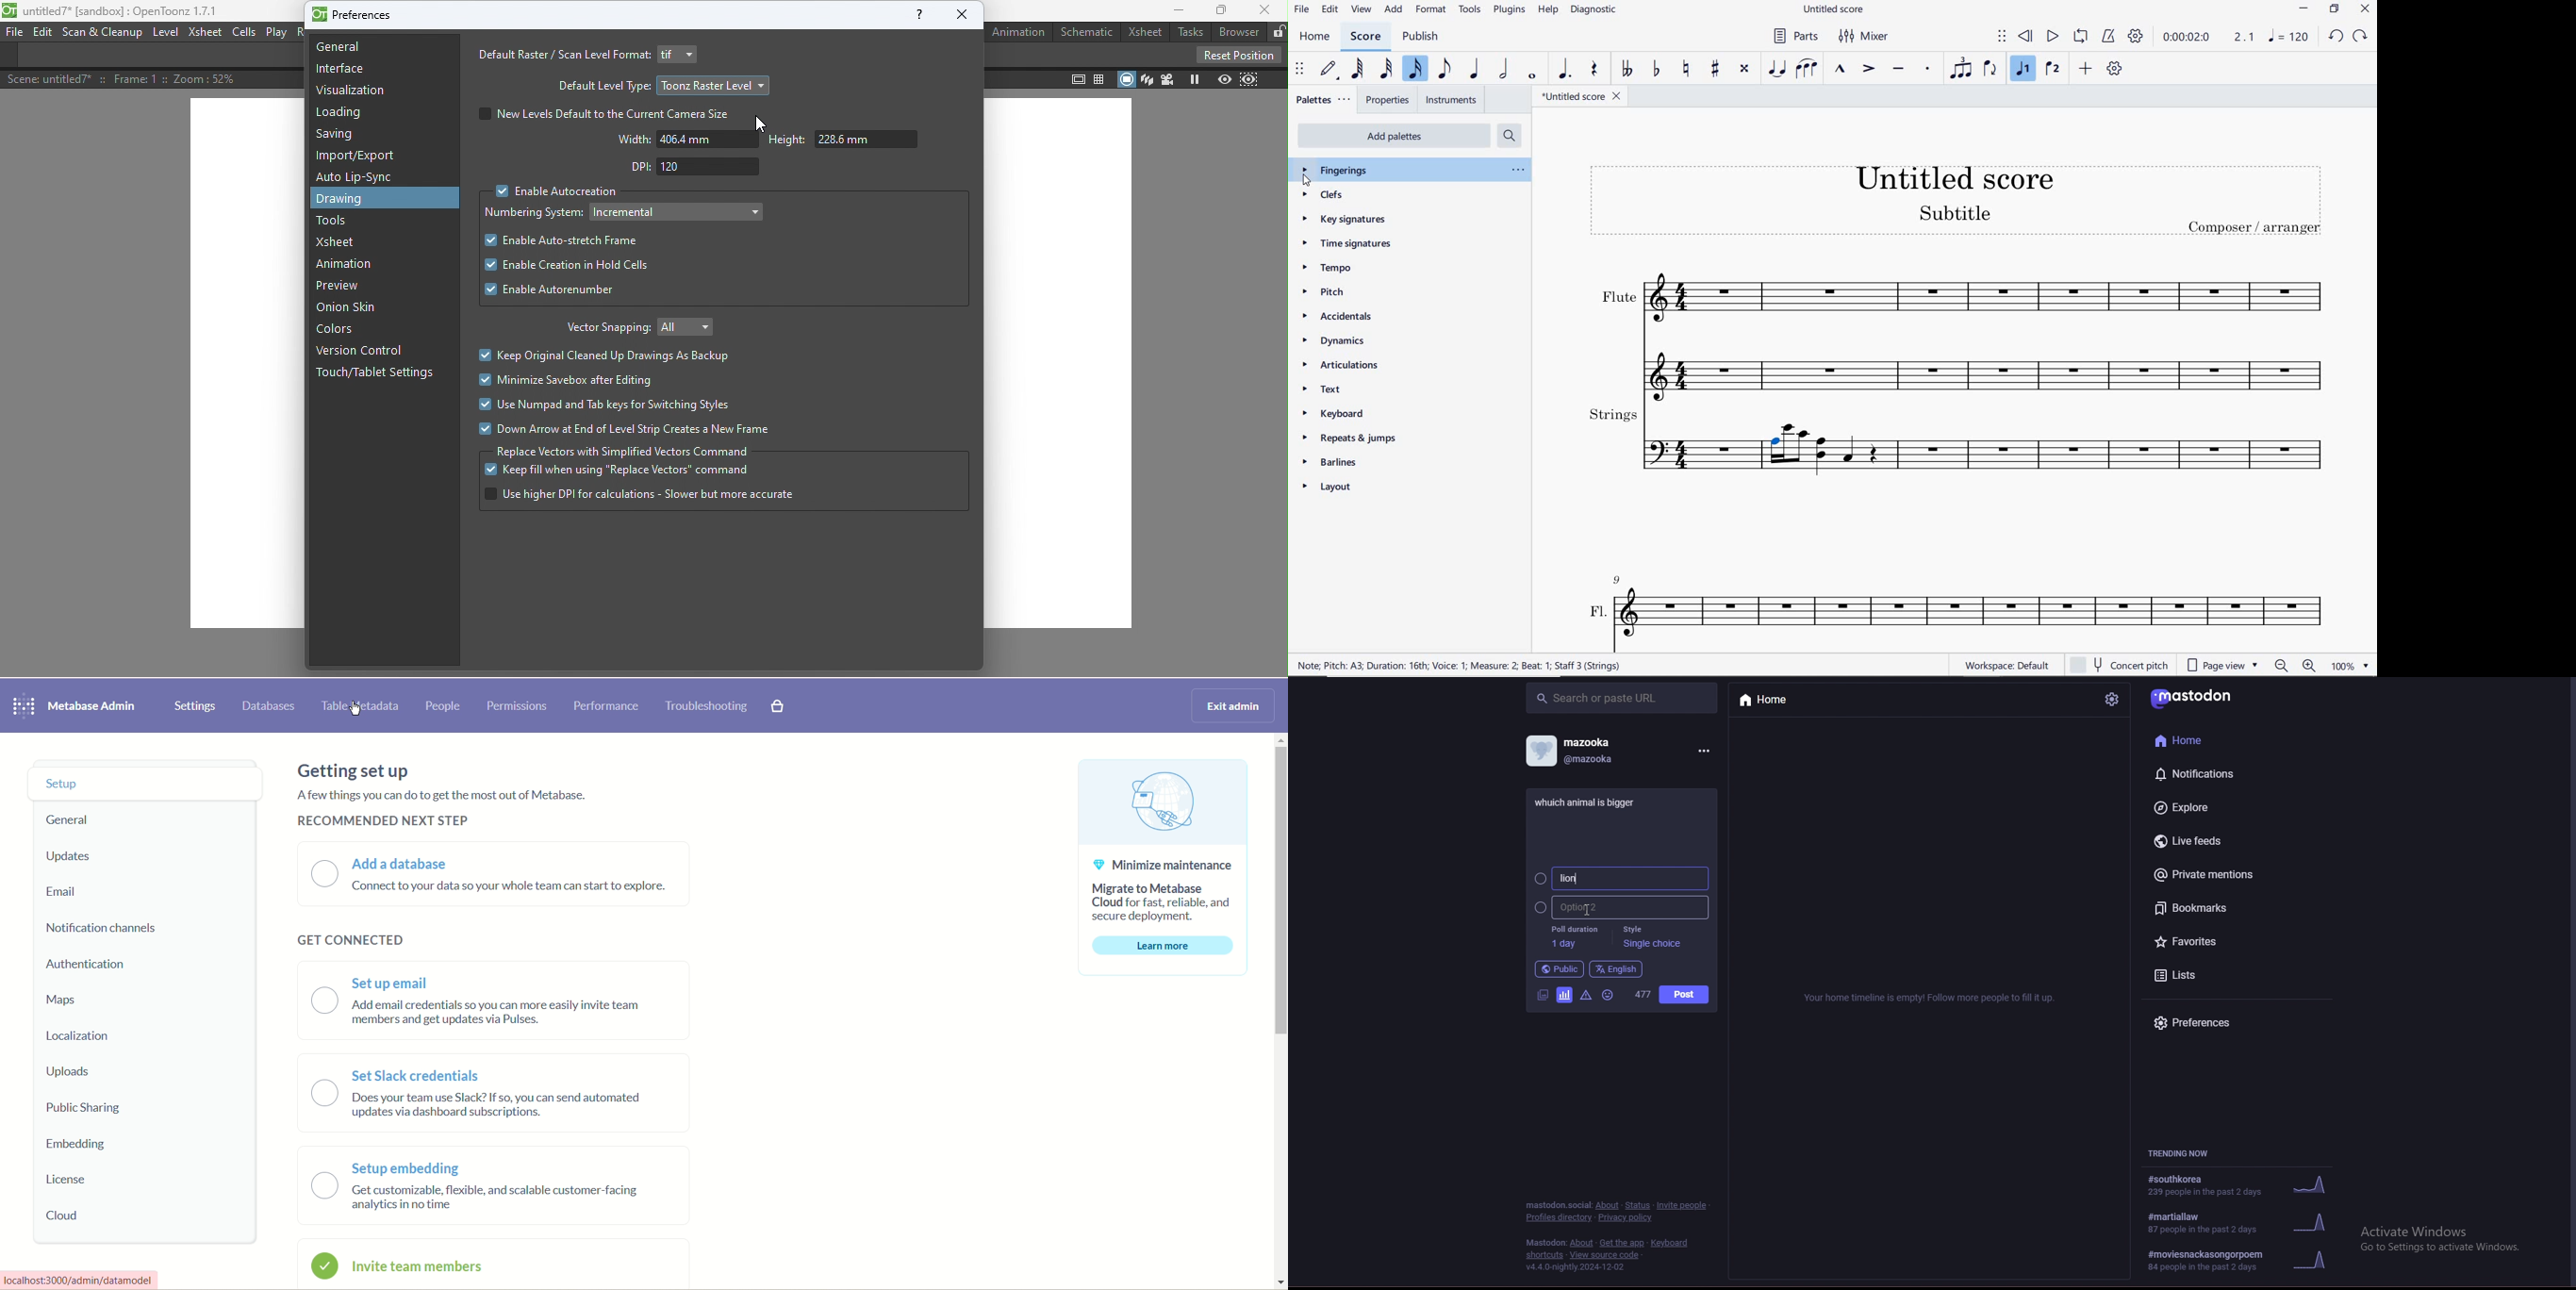 This screenshot has width=2576, height=1316. What do you see at coordinates (1842, 71) in the screenshot?
I see `marcato` at bounding box center [1842, 71].